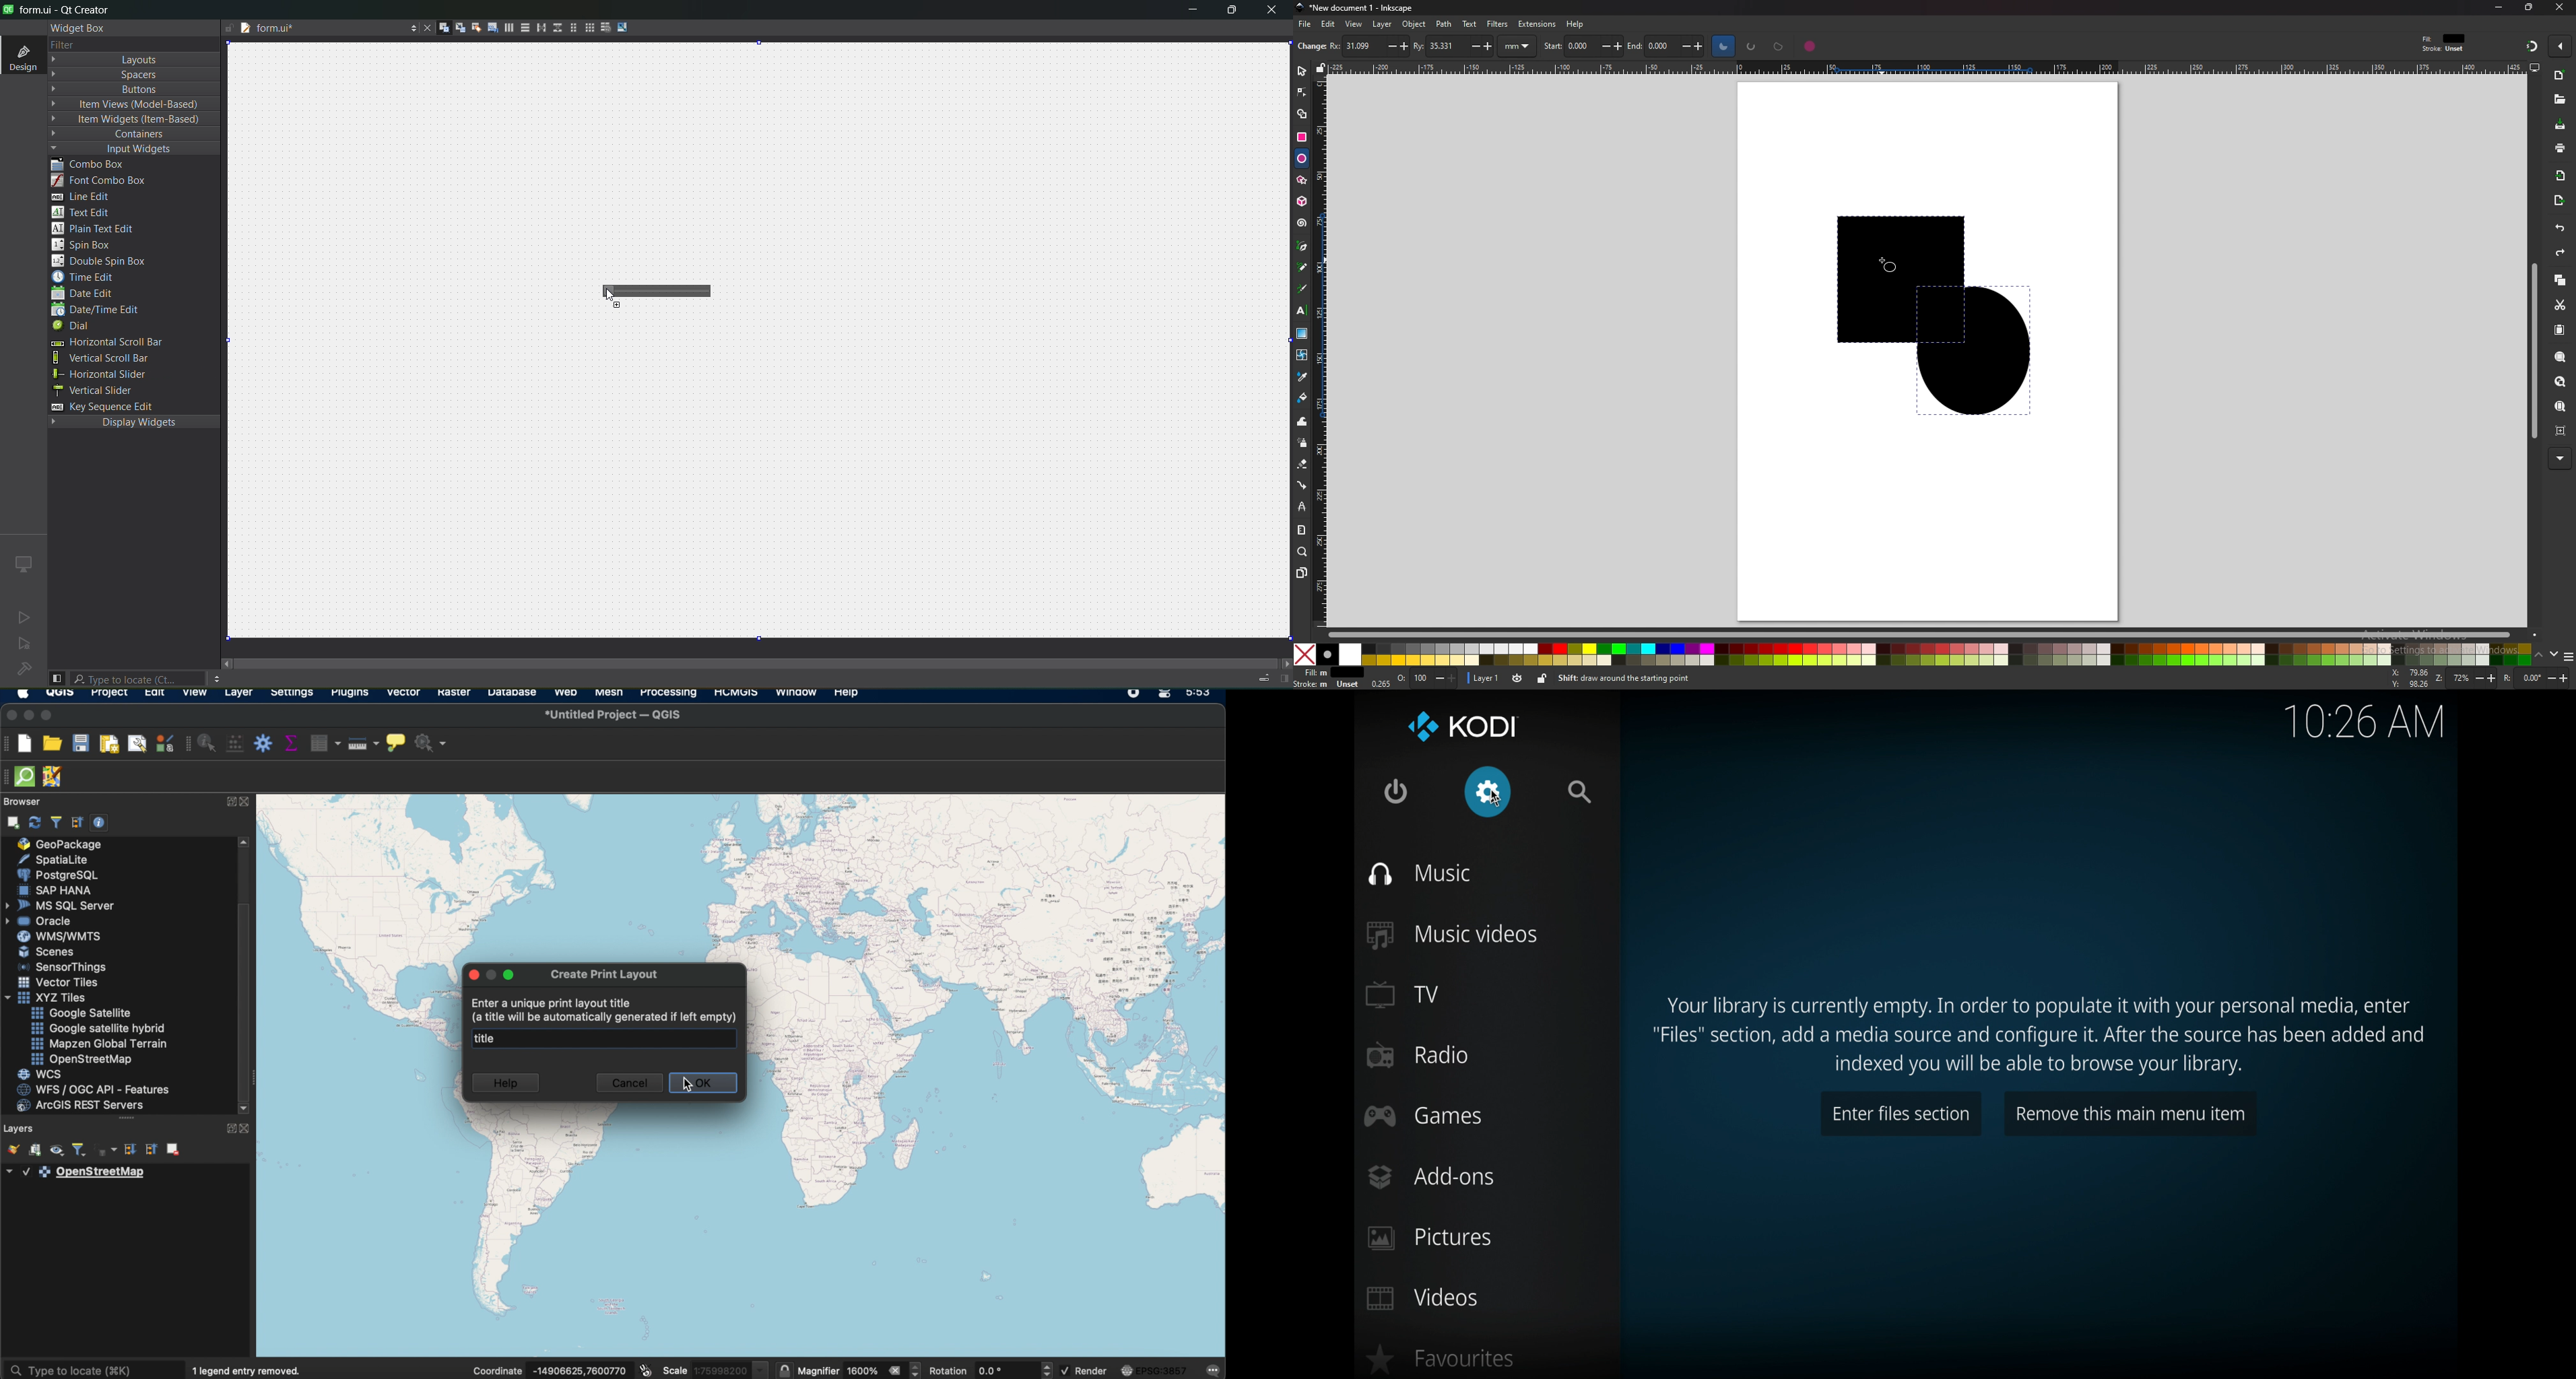 This screenshot has width=2576, height=1400. Describe the element at coordinates (2532, 350) in the screenshot. I see `scroll bar` at that location.